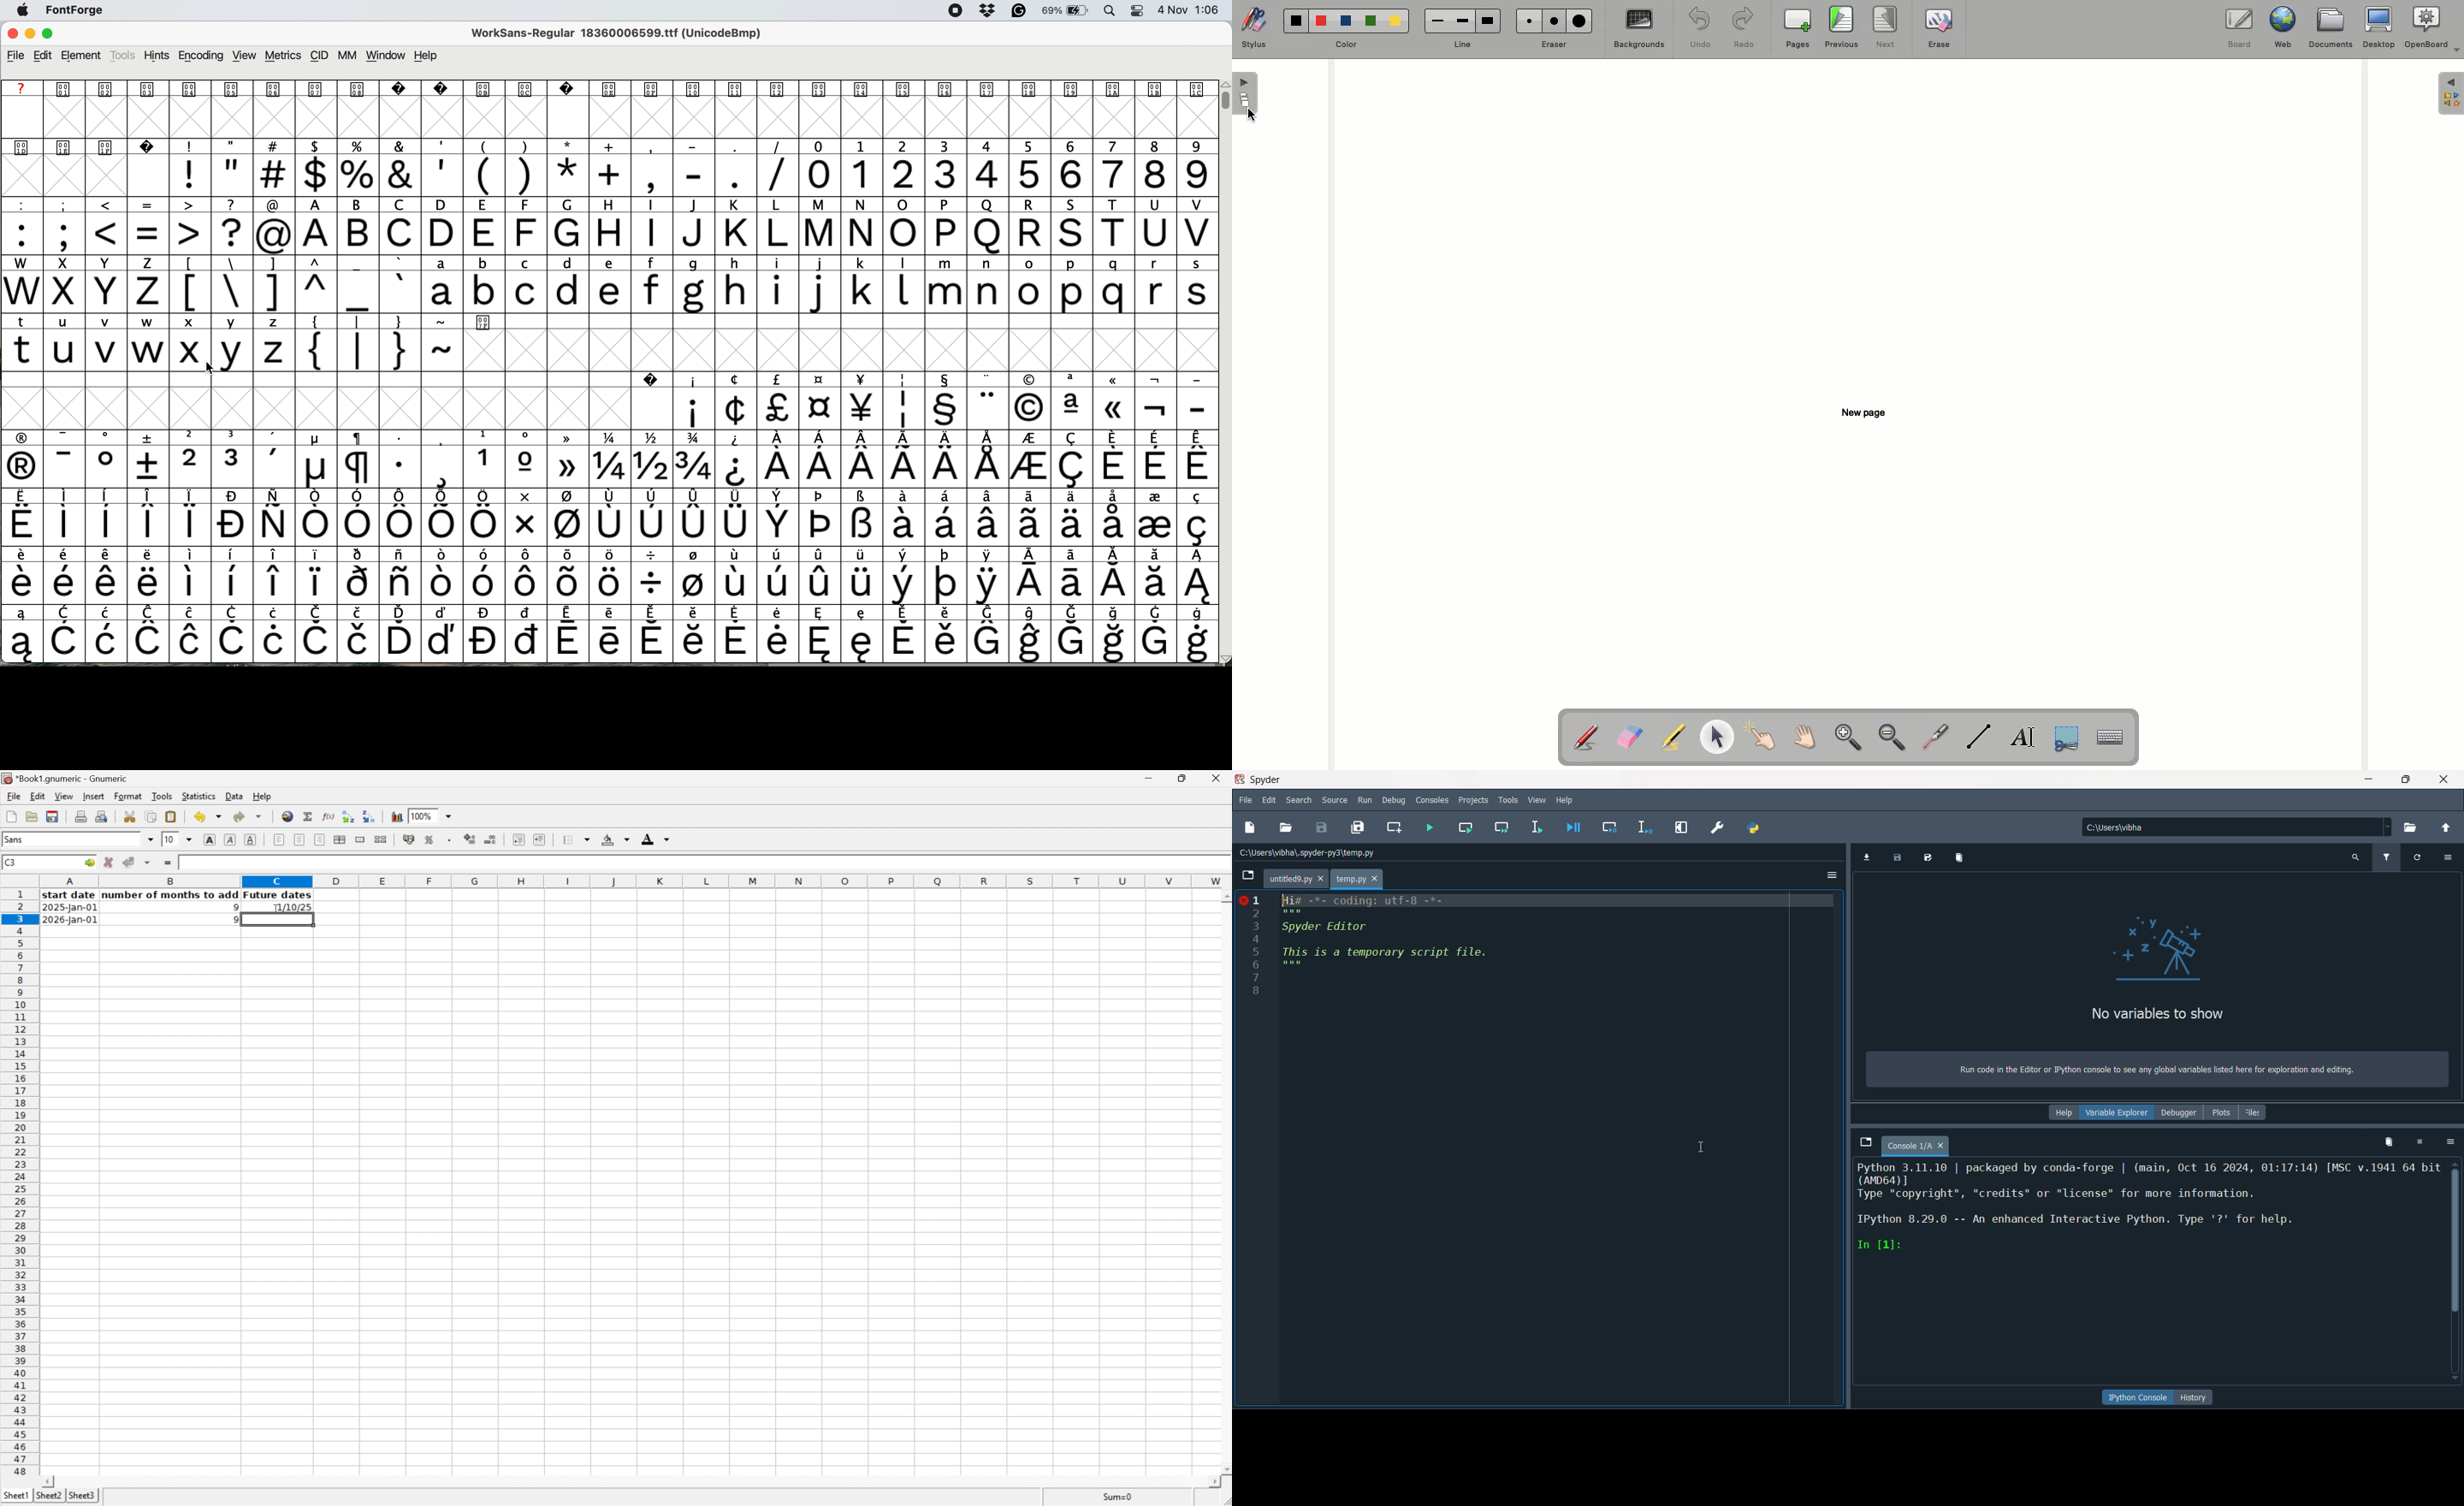 The height and width of the screenshot is (1512, 2464). What do you see at coordinates (171, 895) in the screenshot?
I see `number of months to add` at bounding box center [171, 895].